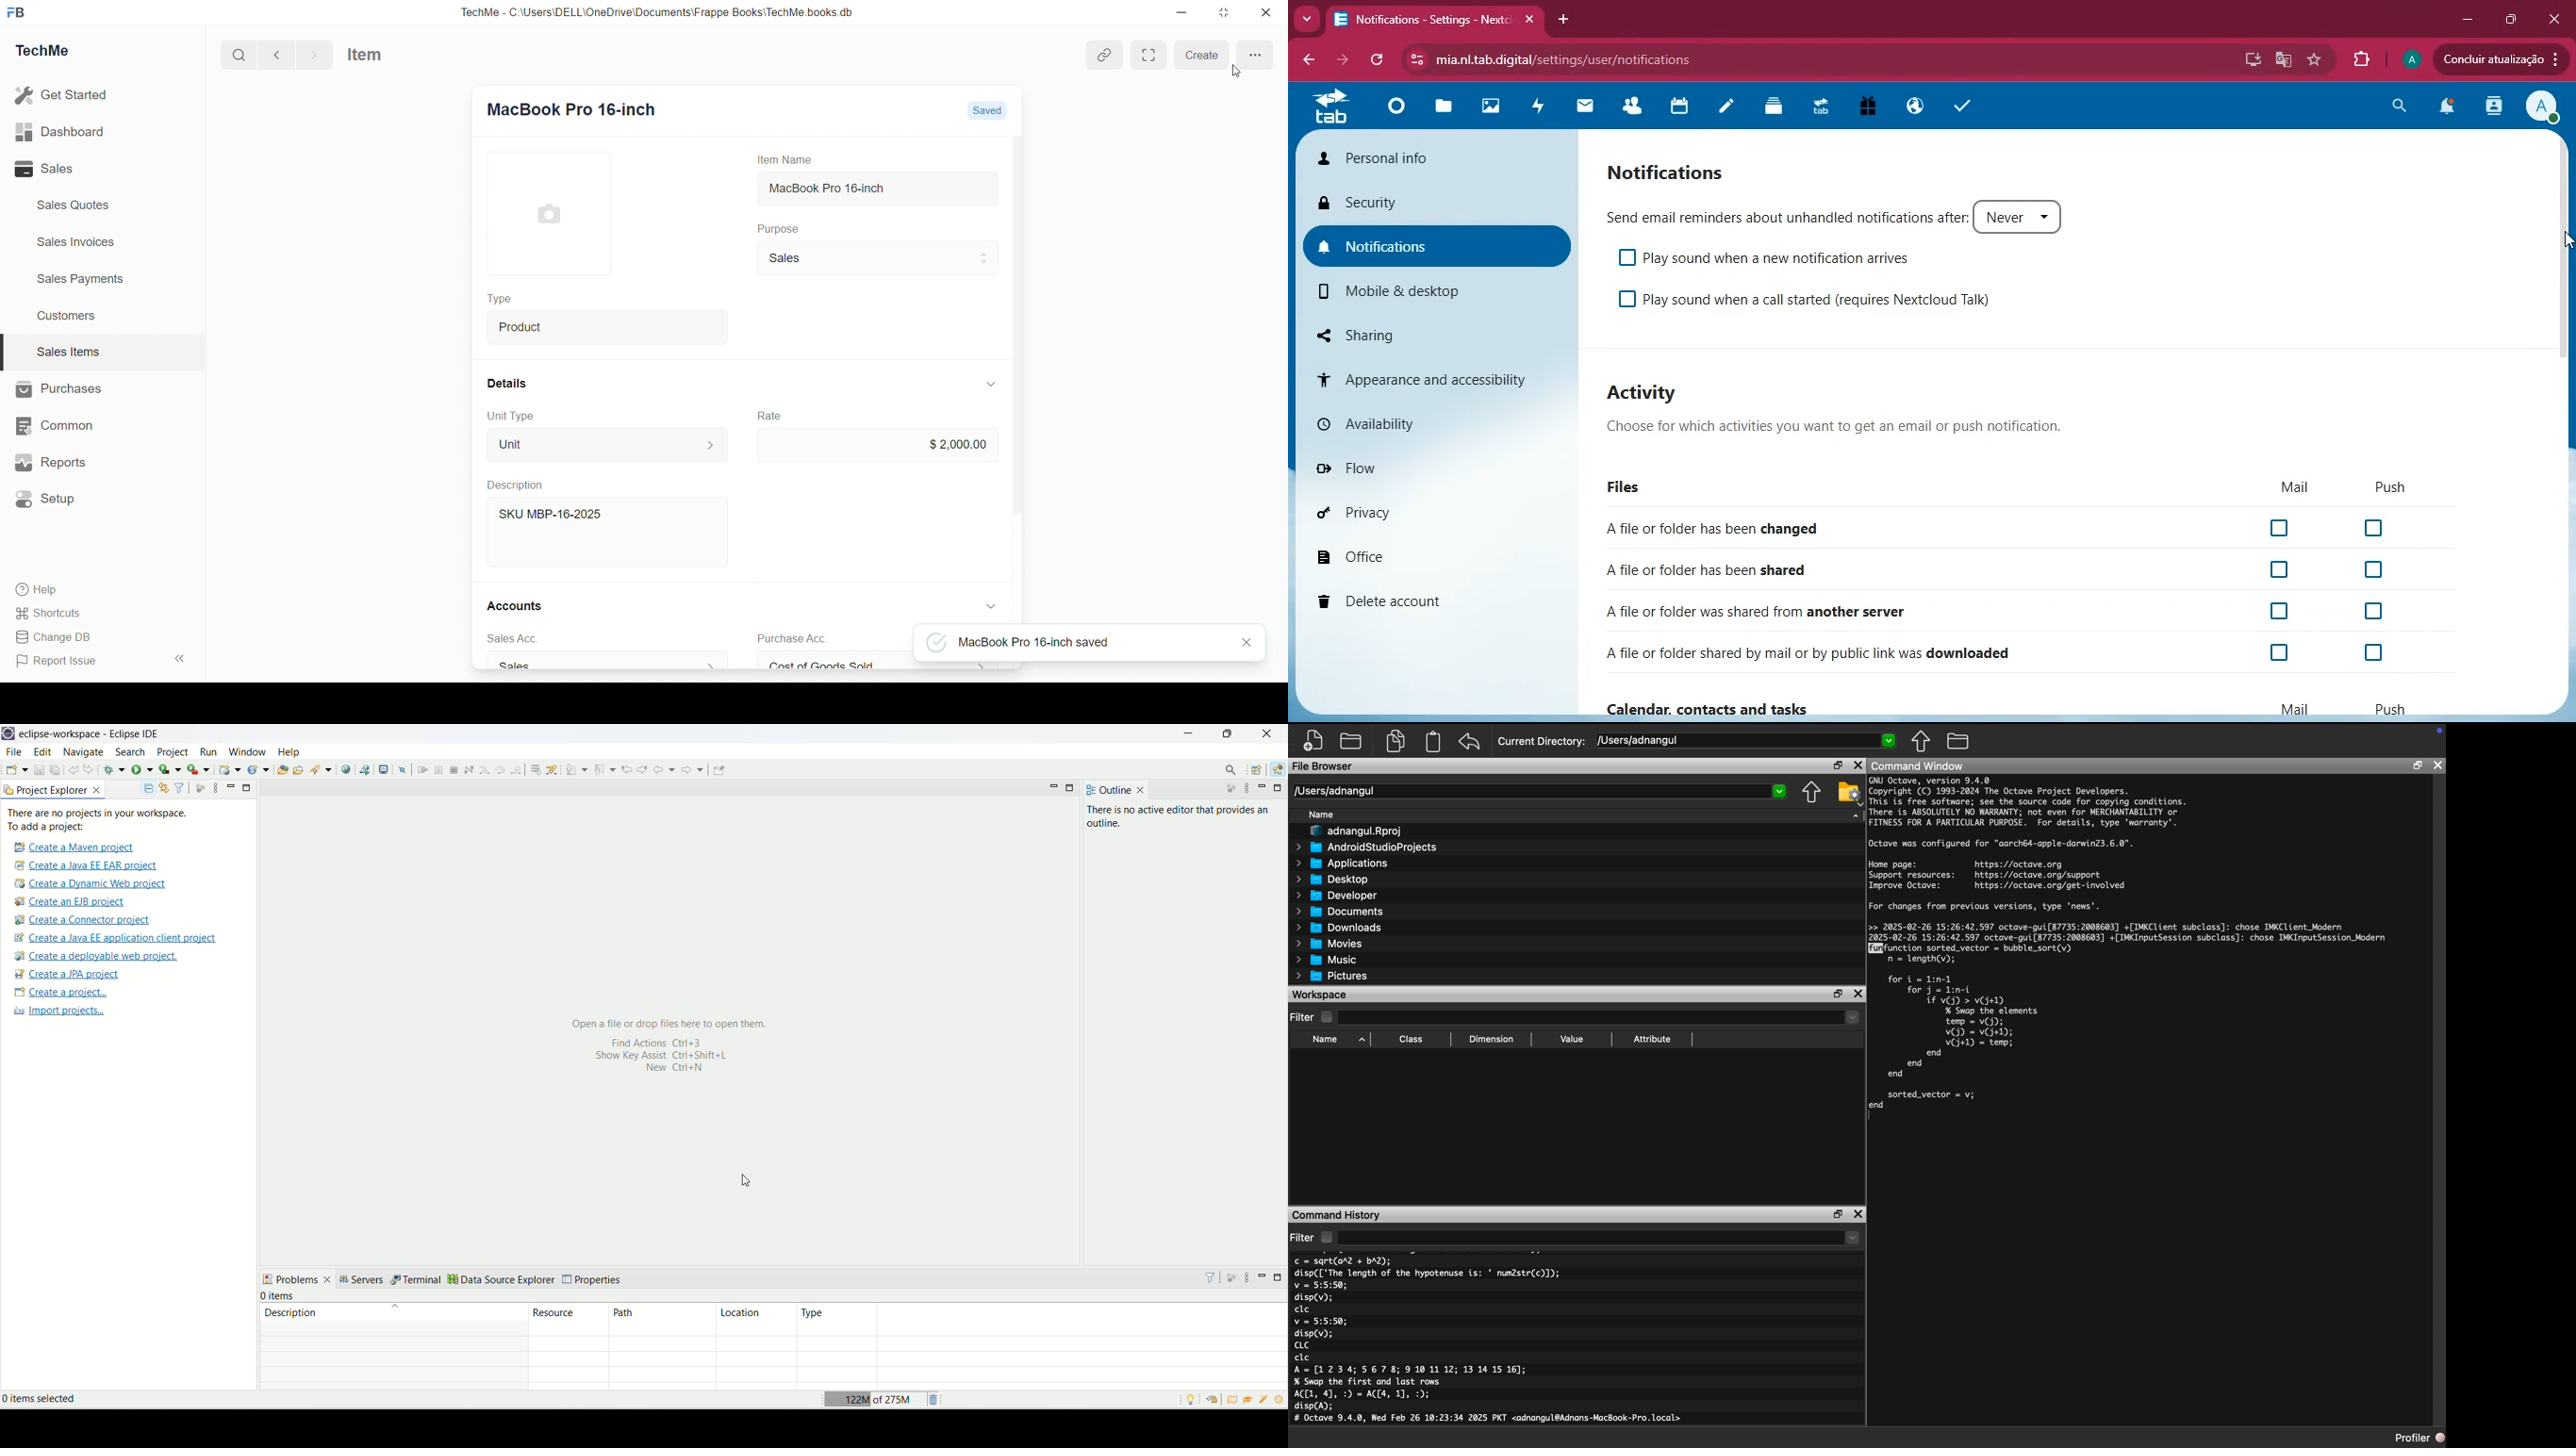 The image size is (2576, 1456). Describe the element at coordinates (2563, 258) in the screenshot. I see `Scroll` at that location.